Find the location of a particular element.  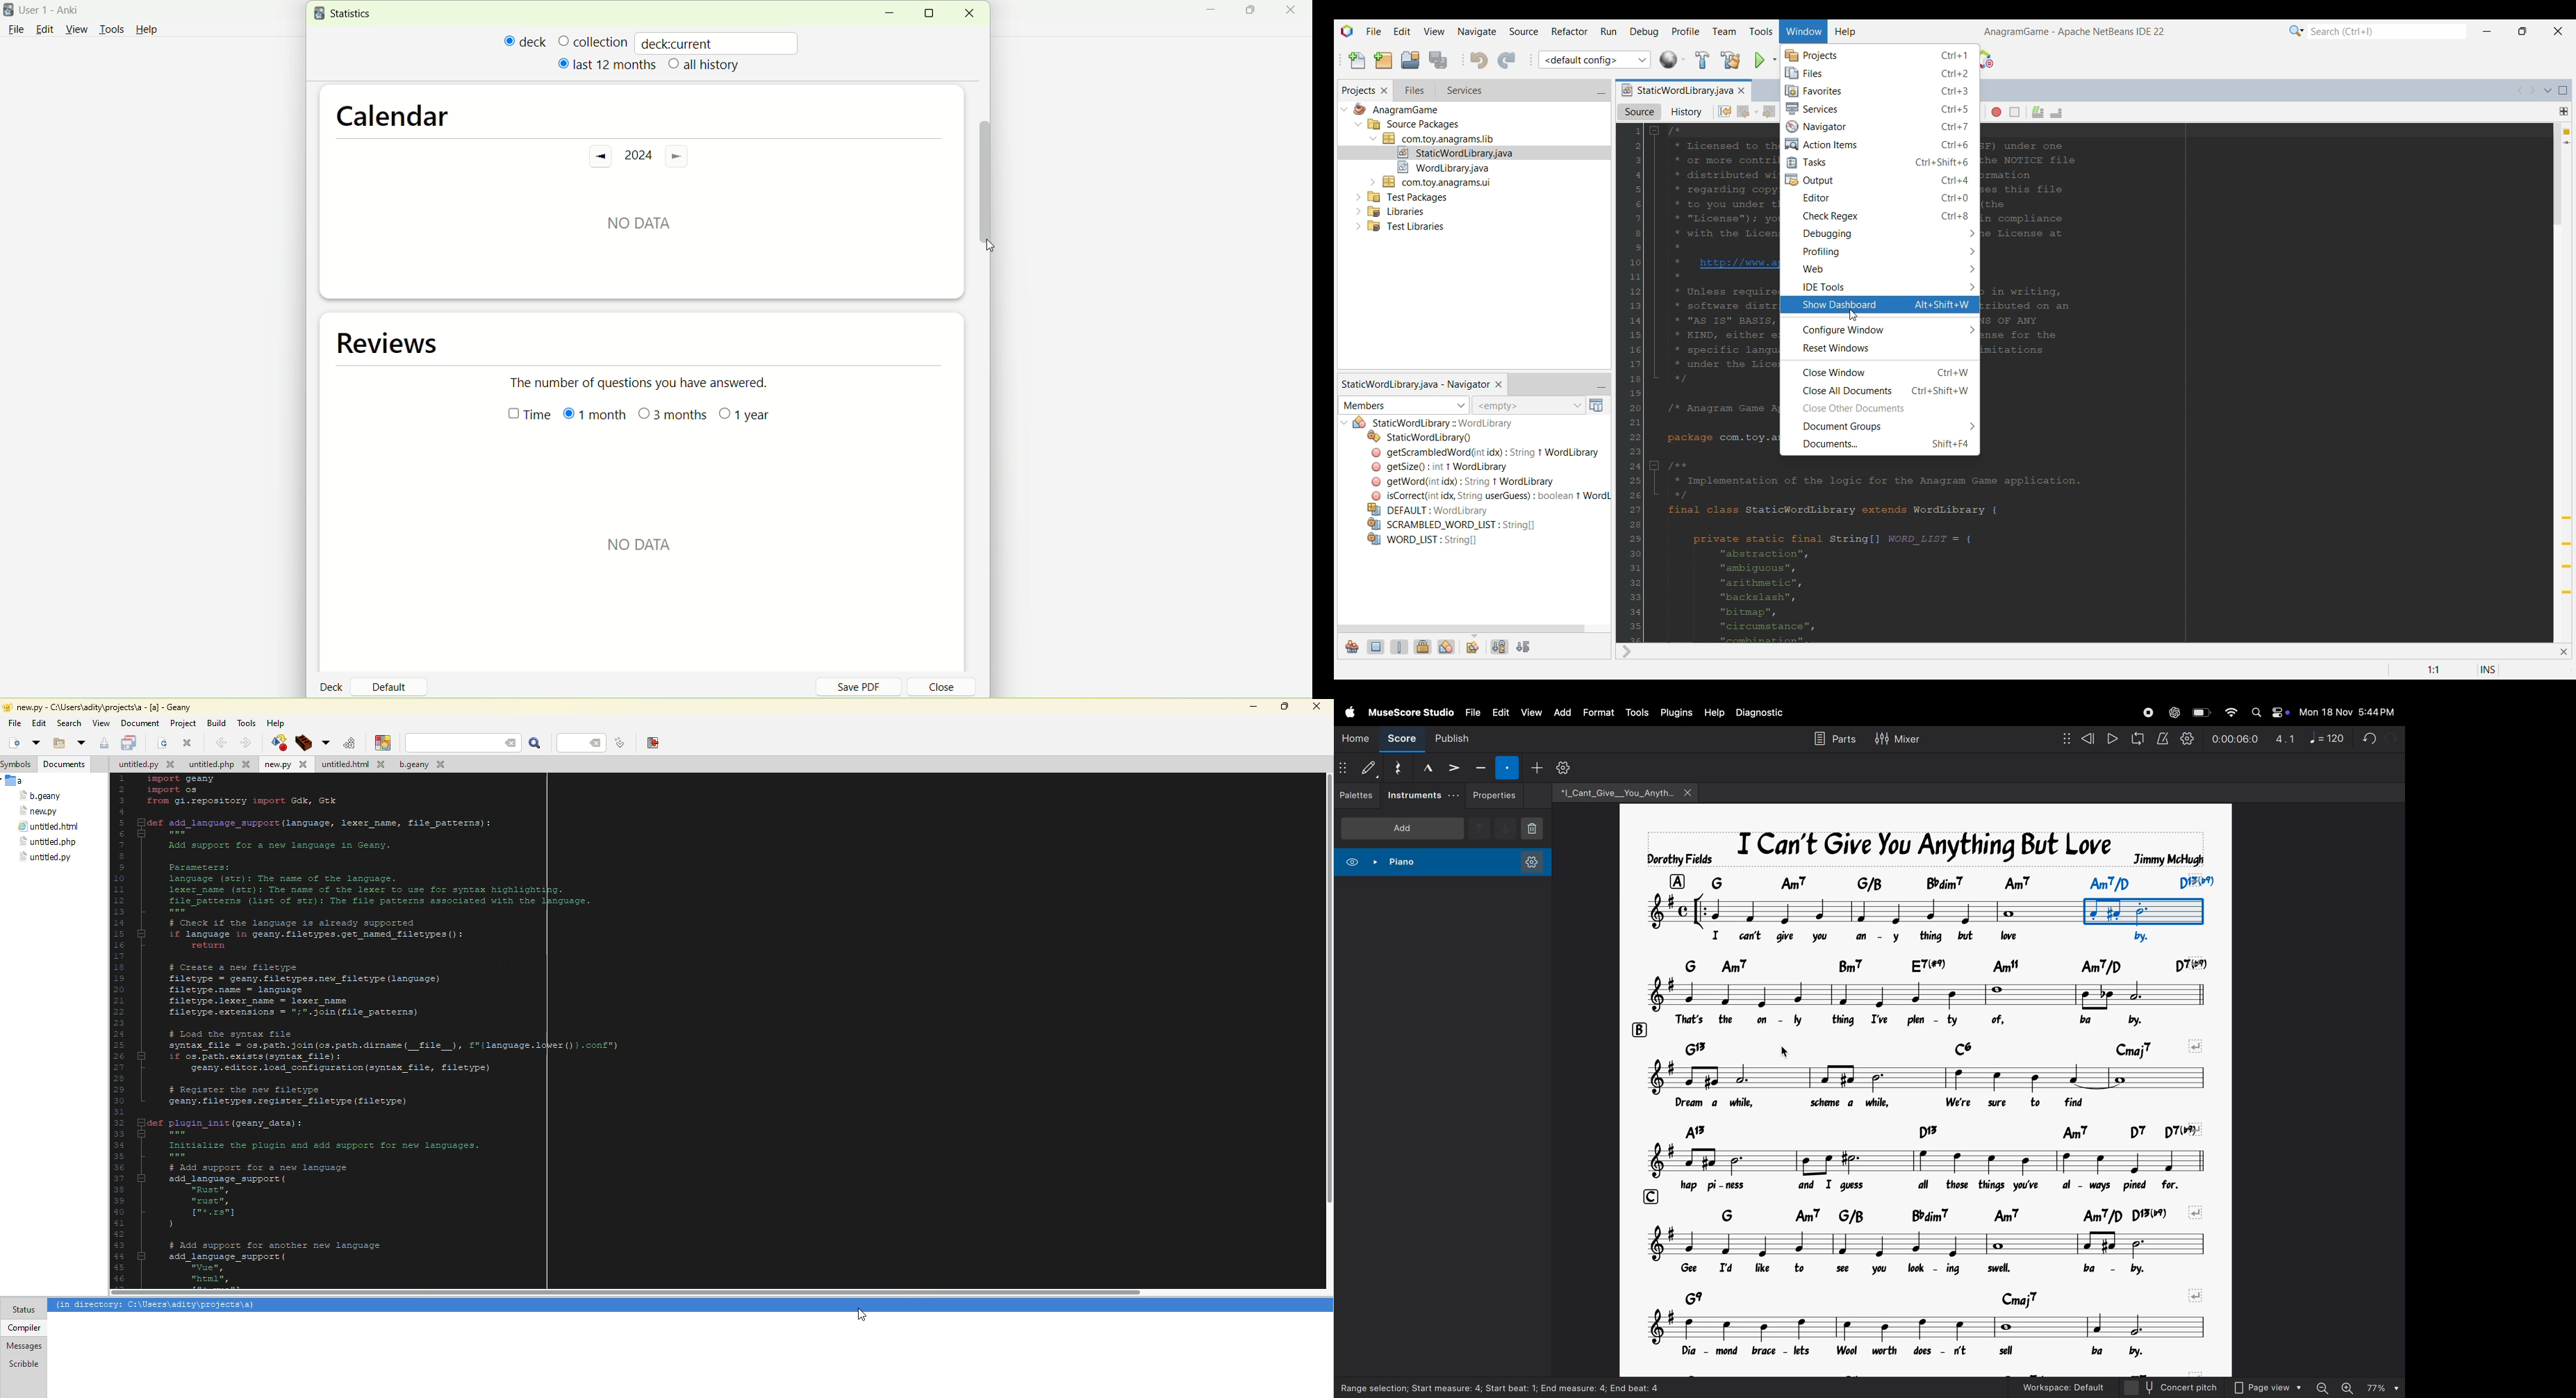

3 months is located at coordinates (674, 417).